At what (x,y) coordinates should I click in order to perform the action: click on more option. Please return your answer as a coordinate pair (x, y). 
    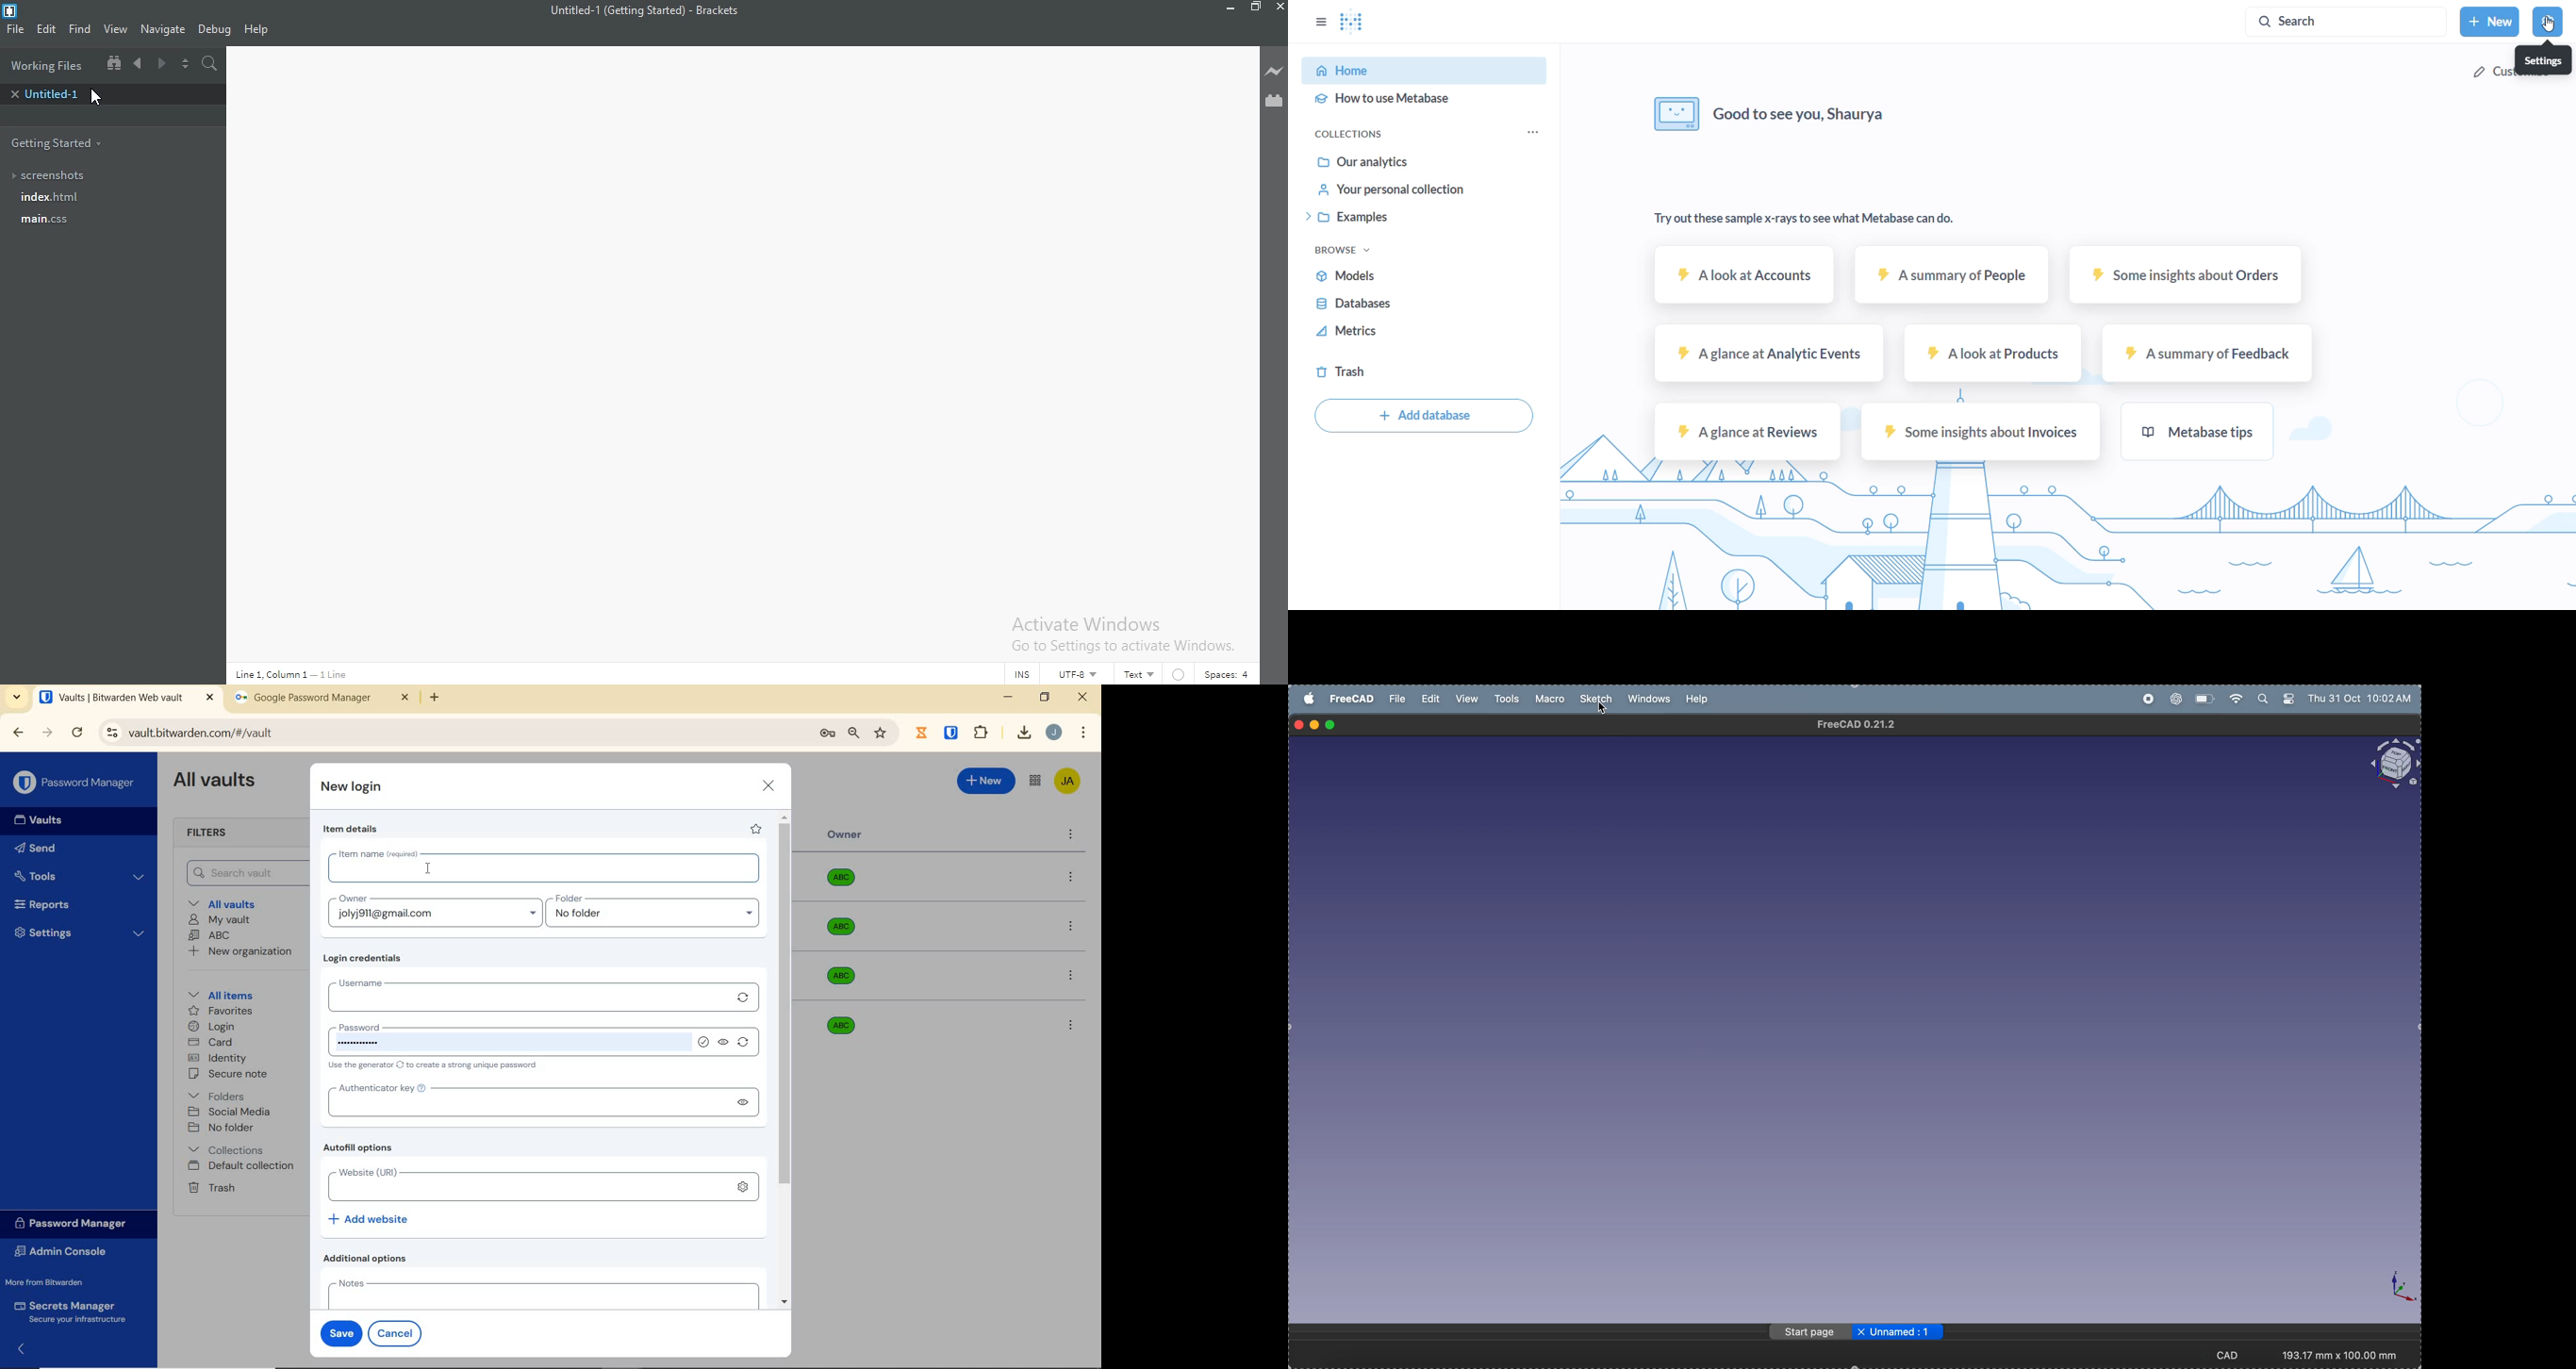
    Looking at the image, I should click on (1071, 835).